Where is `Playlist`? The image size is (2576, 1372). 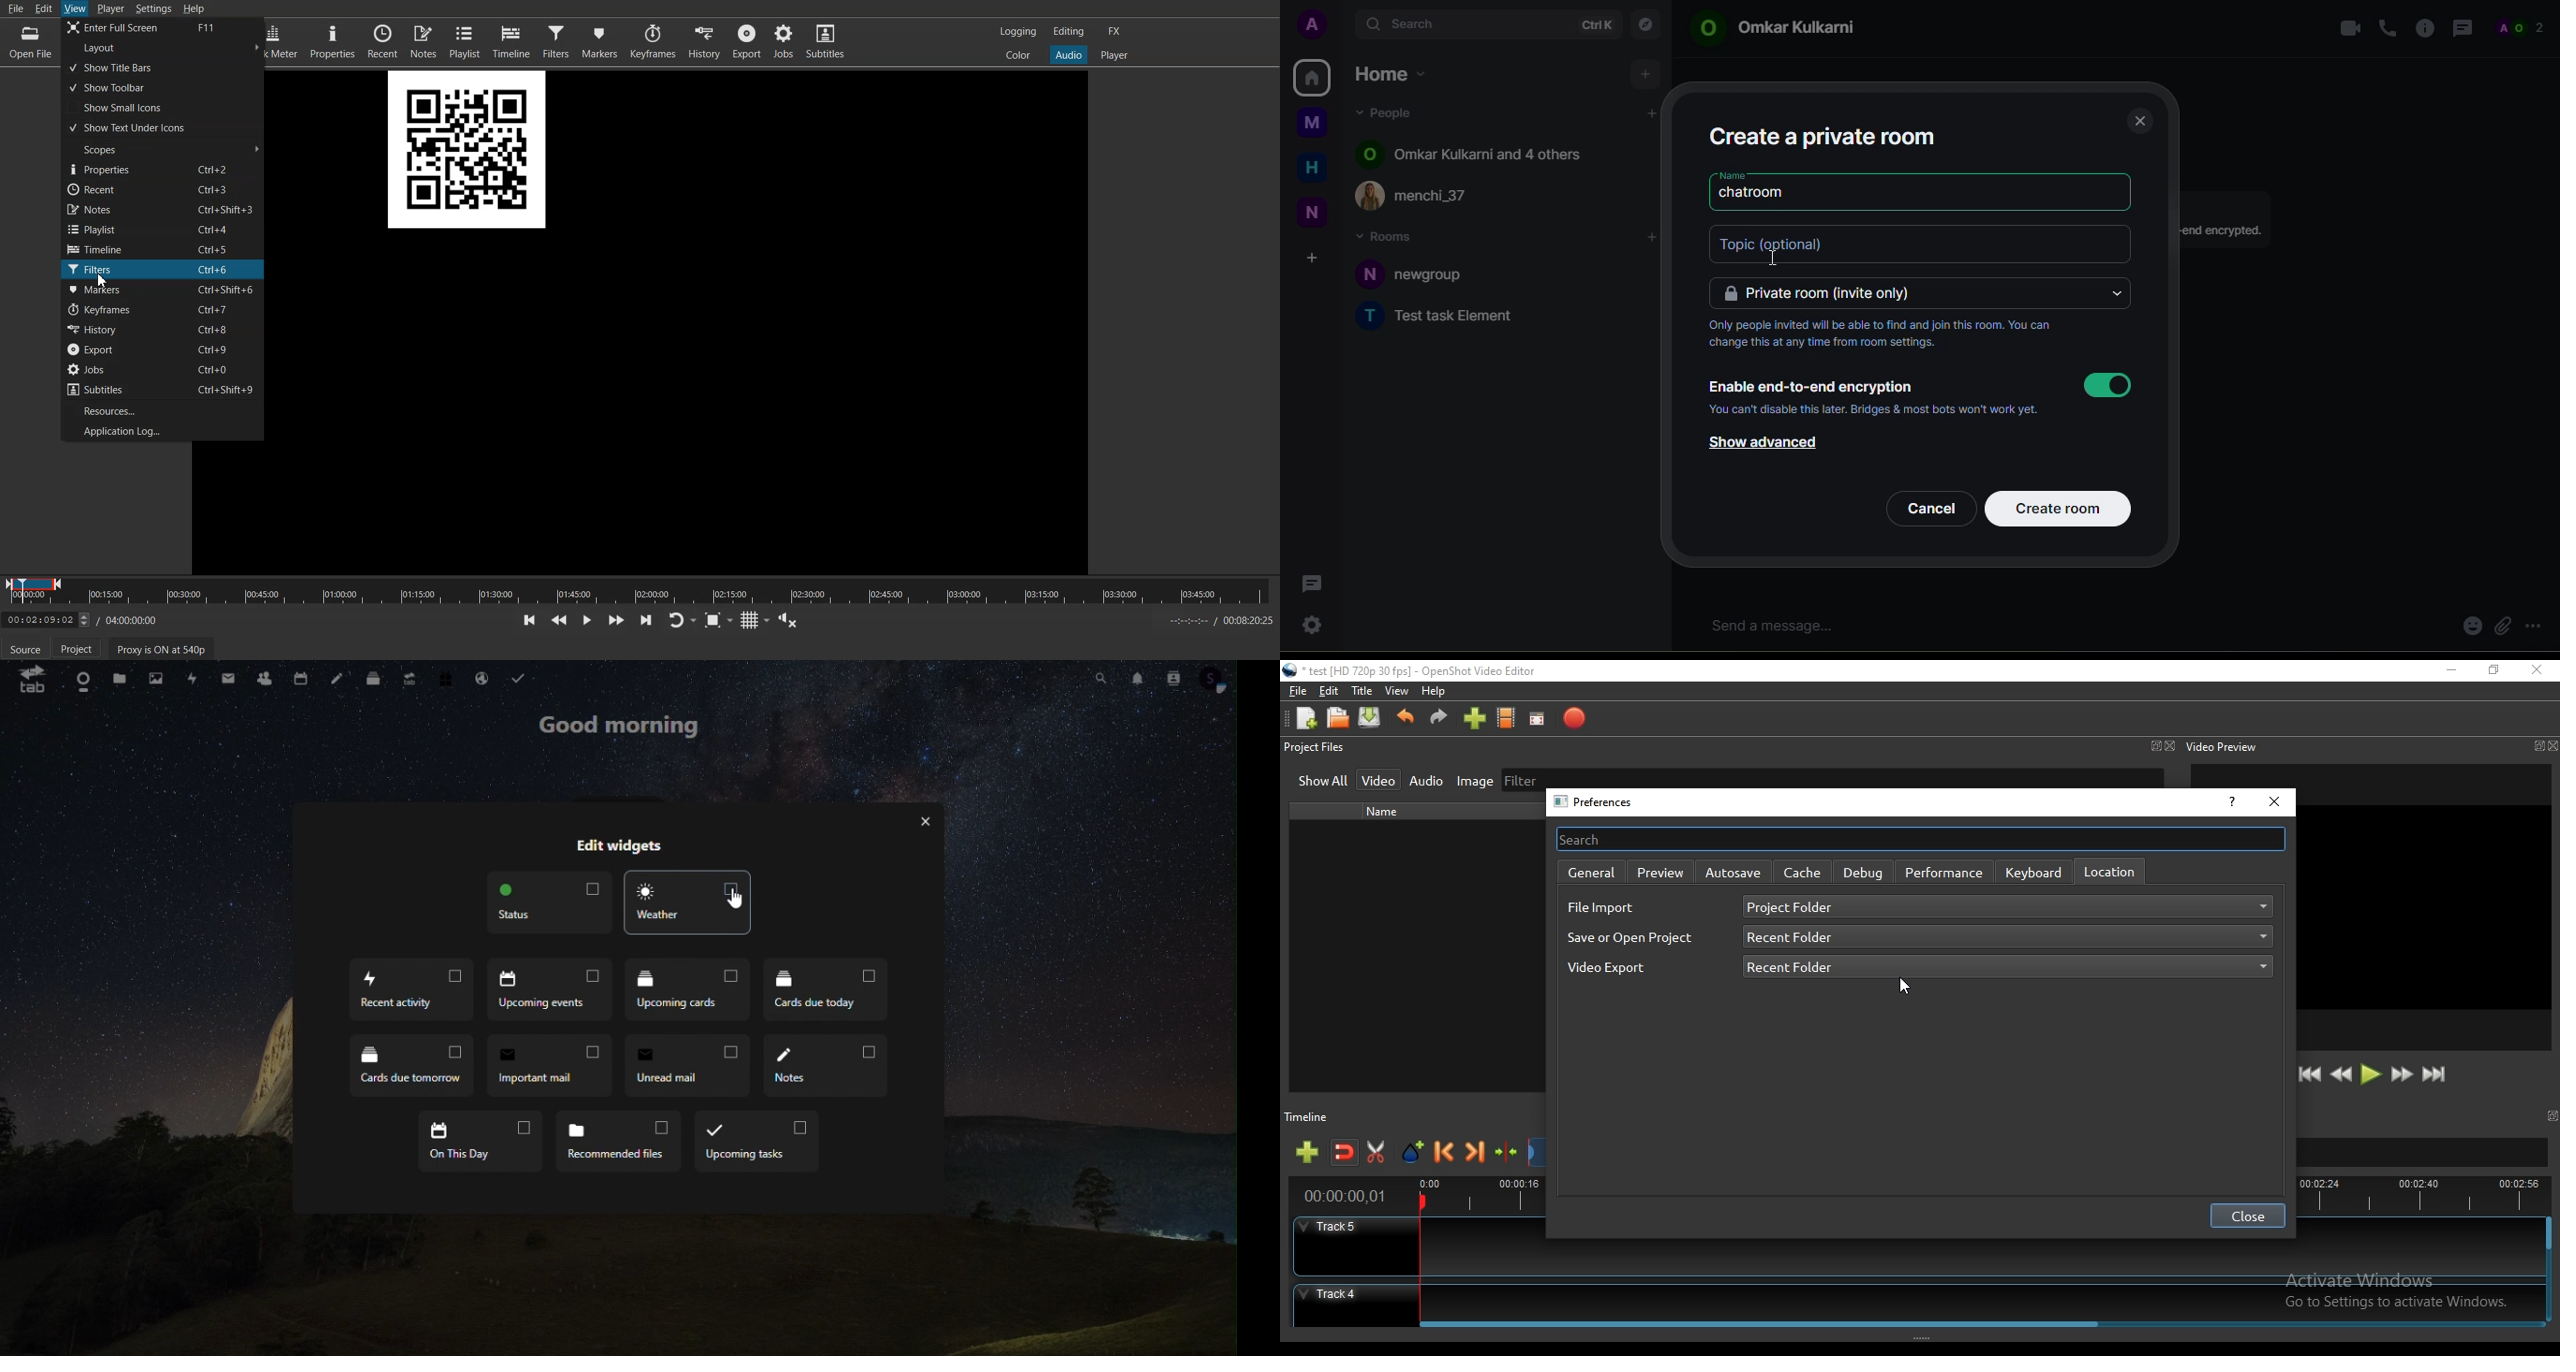 Playlist is located at coordinates (465, 41).